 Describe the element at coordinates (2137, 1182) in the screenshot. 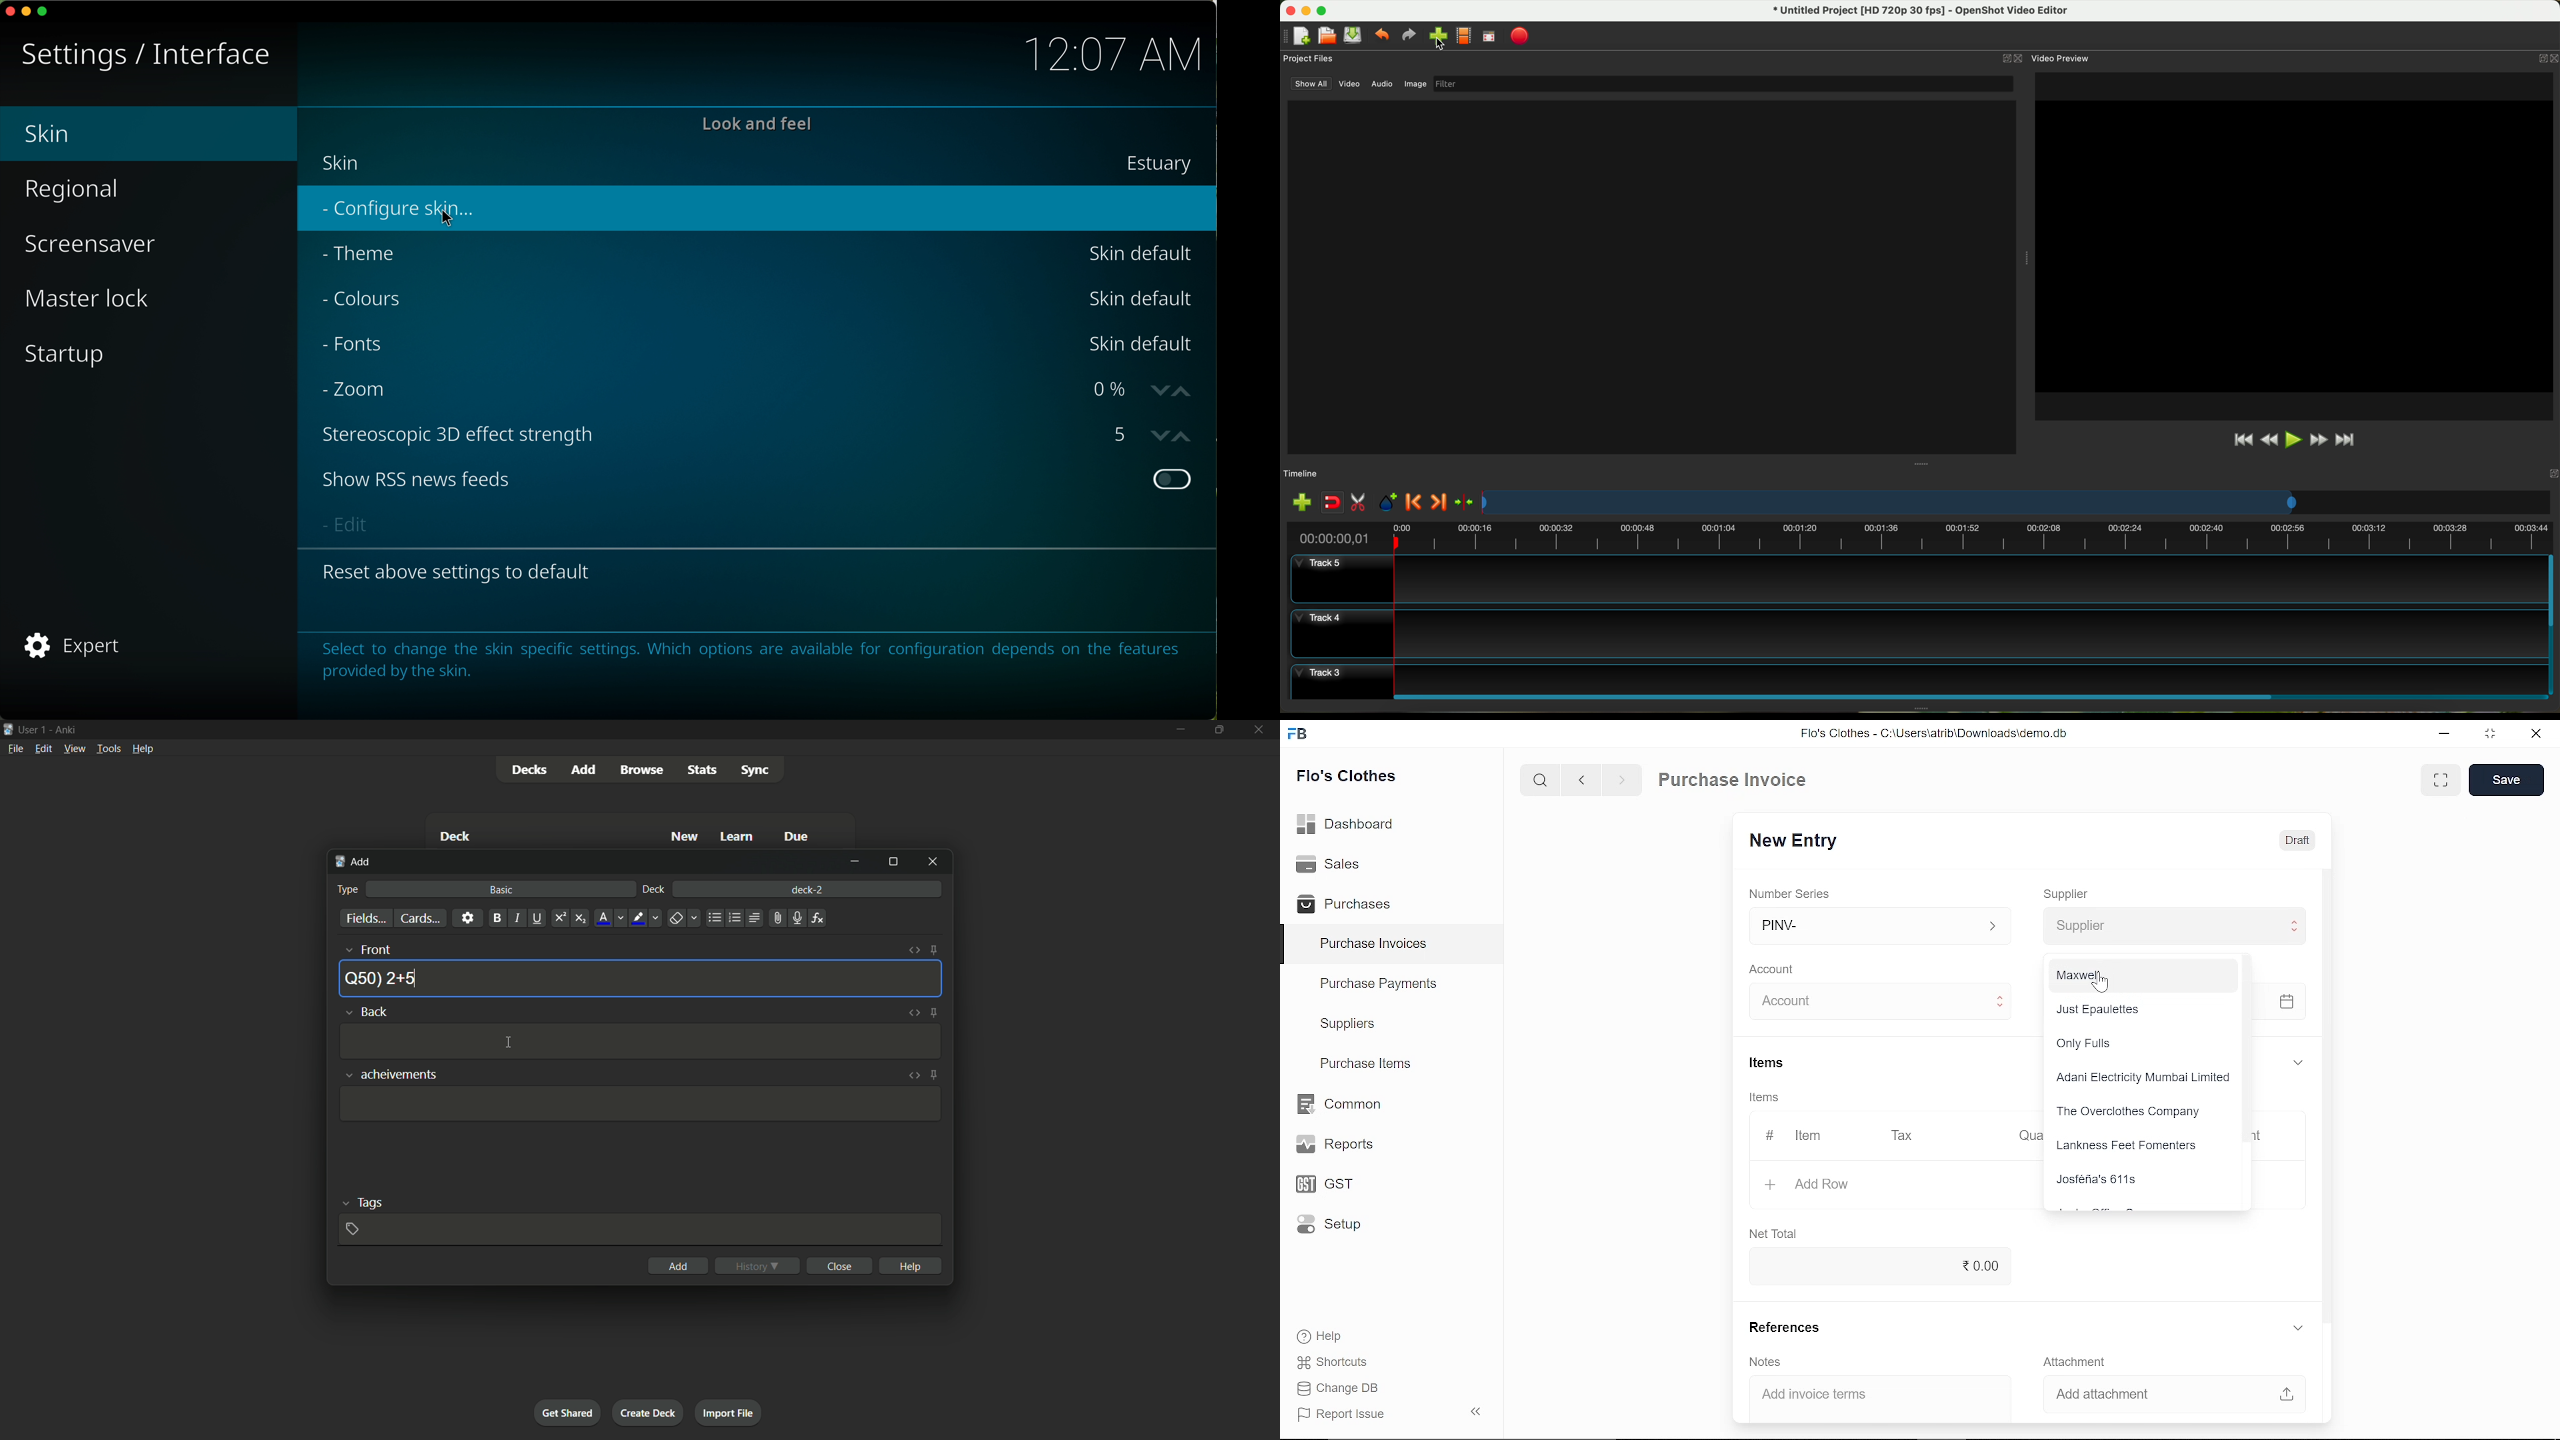

I see `Josféfia's 611s.` at that location.